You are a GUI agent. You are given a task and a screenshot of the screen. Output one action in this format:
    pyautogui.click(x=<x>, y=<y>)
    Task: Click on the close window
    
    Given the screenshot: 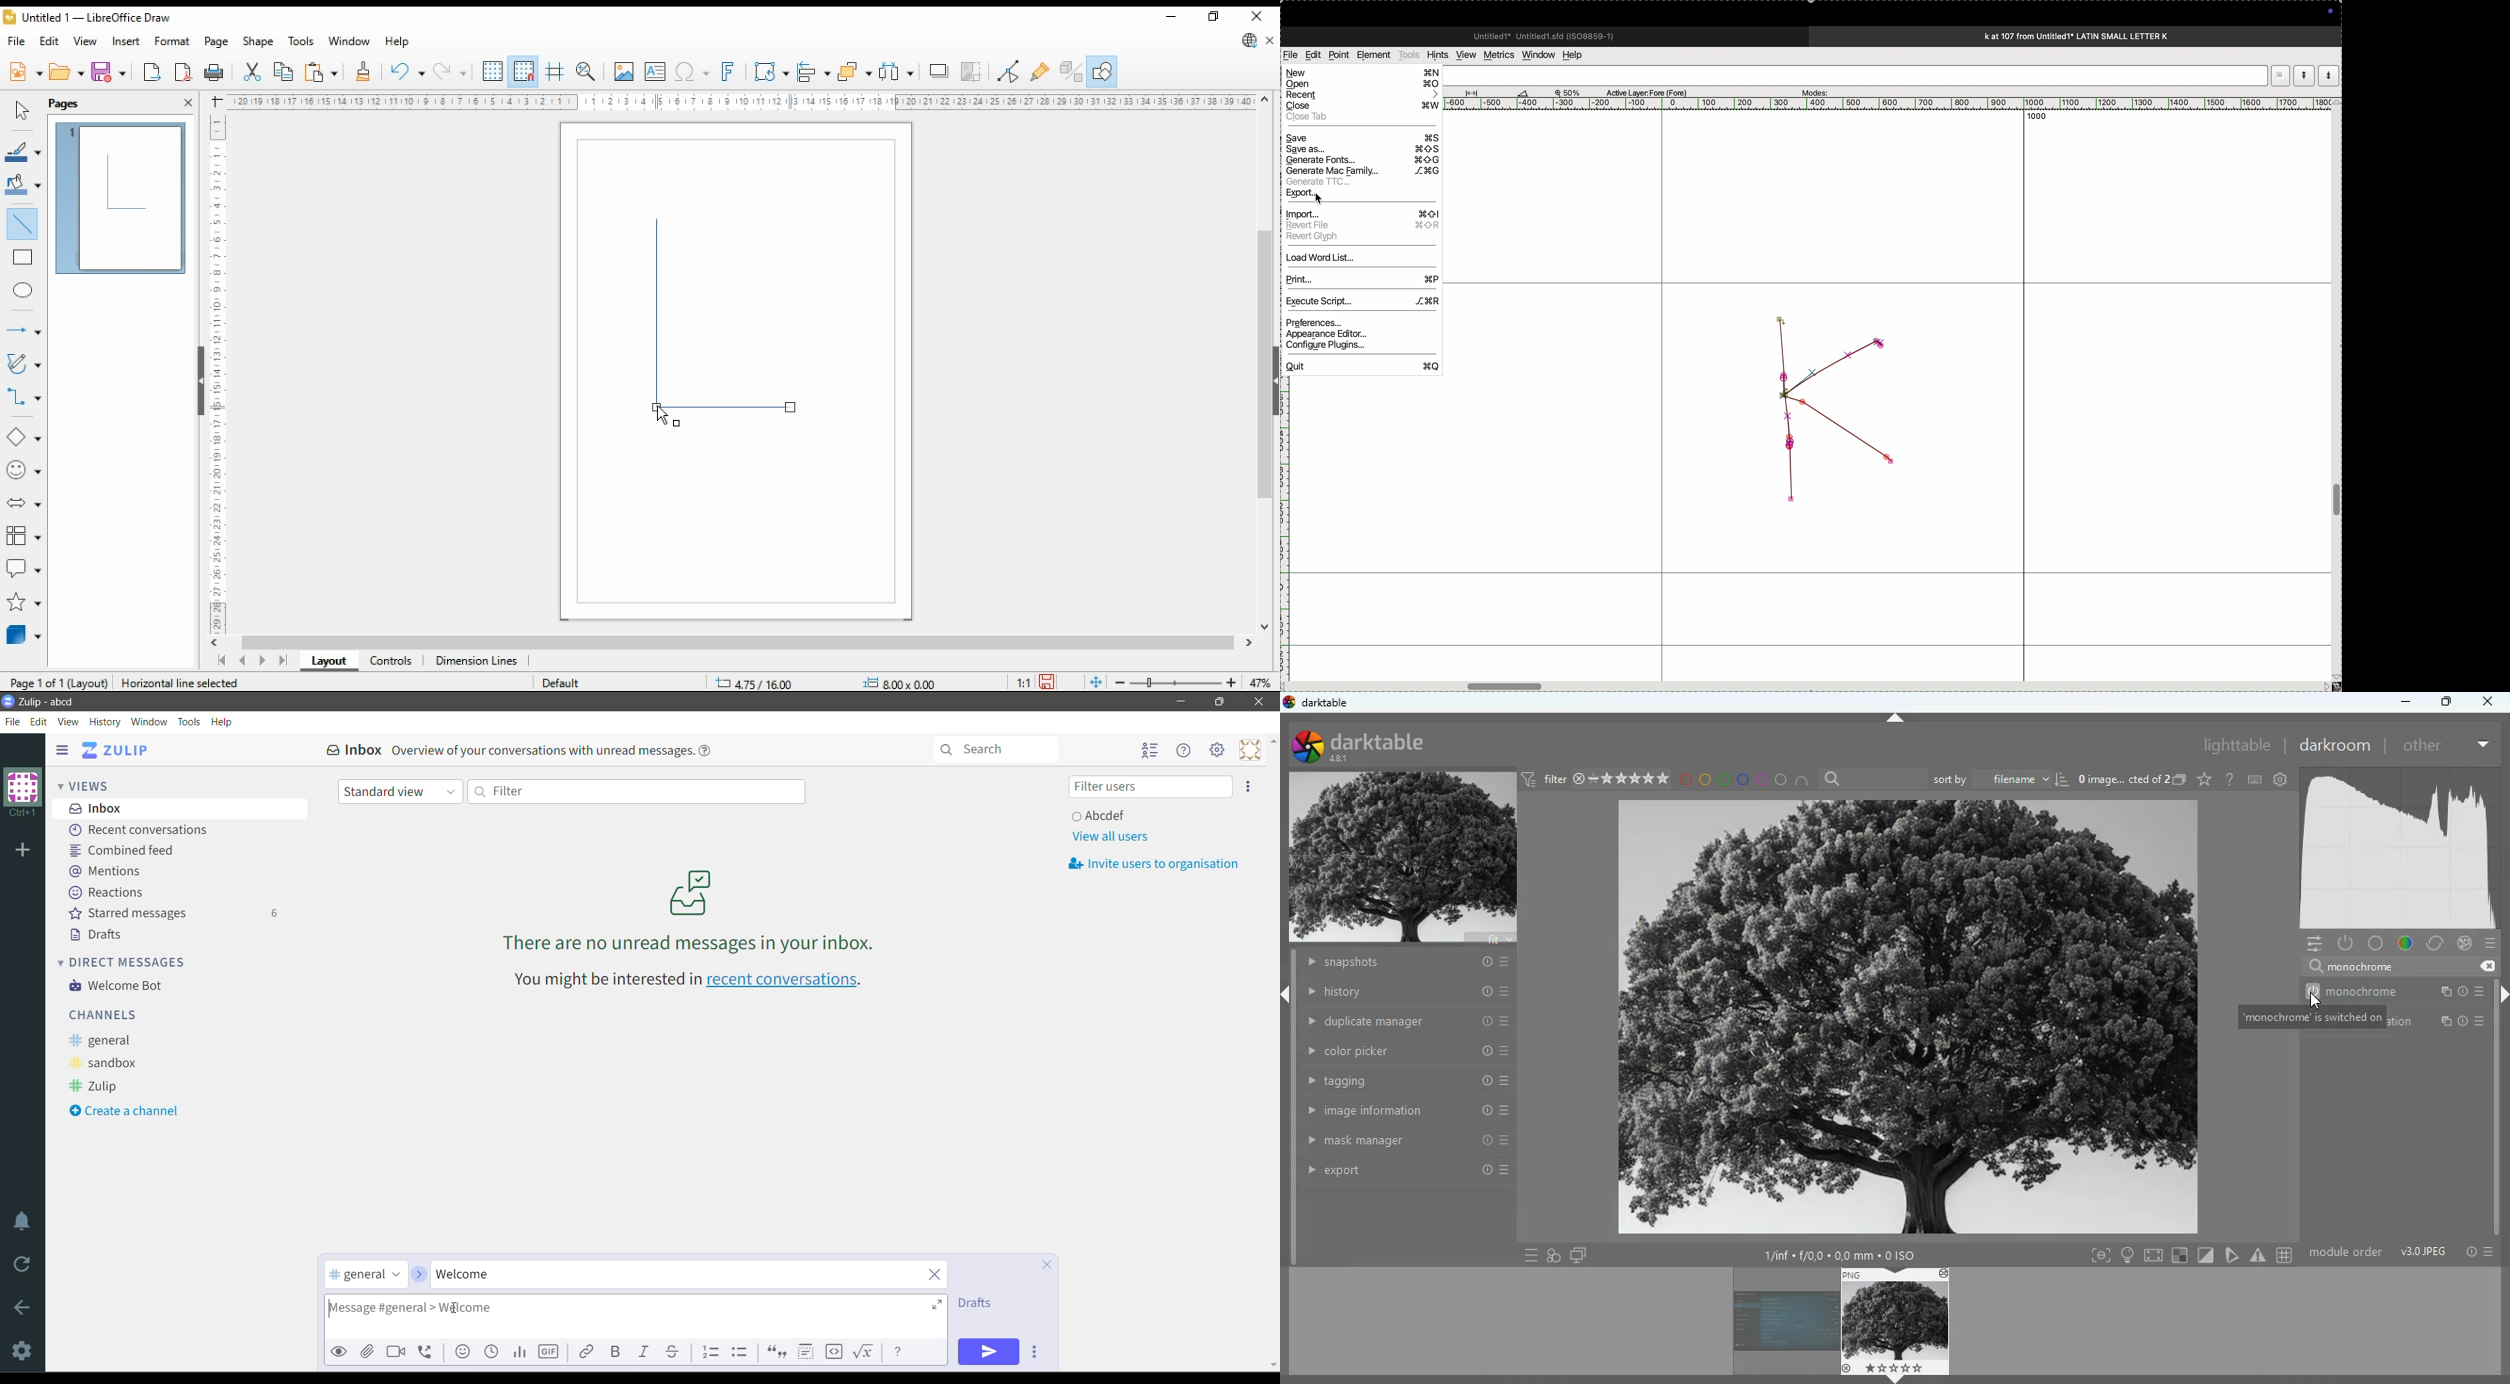 What is the action you would take?
    pyautogui.click(x=1259, y=16)
    